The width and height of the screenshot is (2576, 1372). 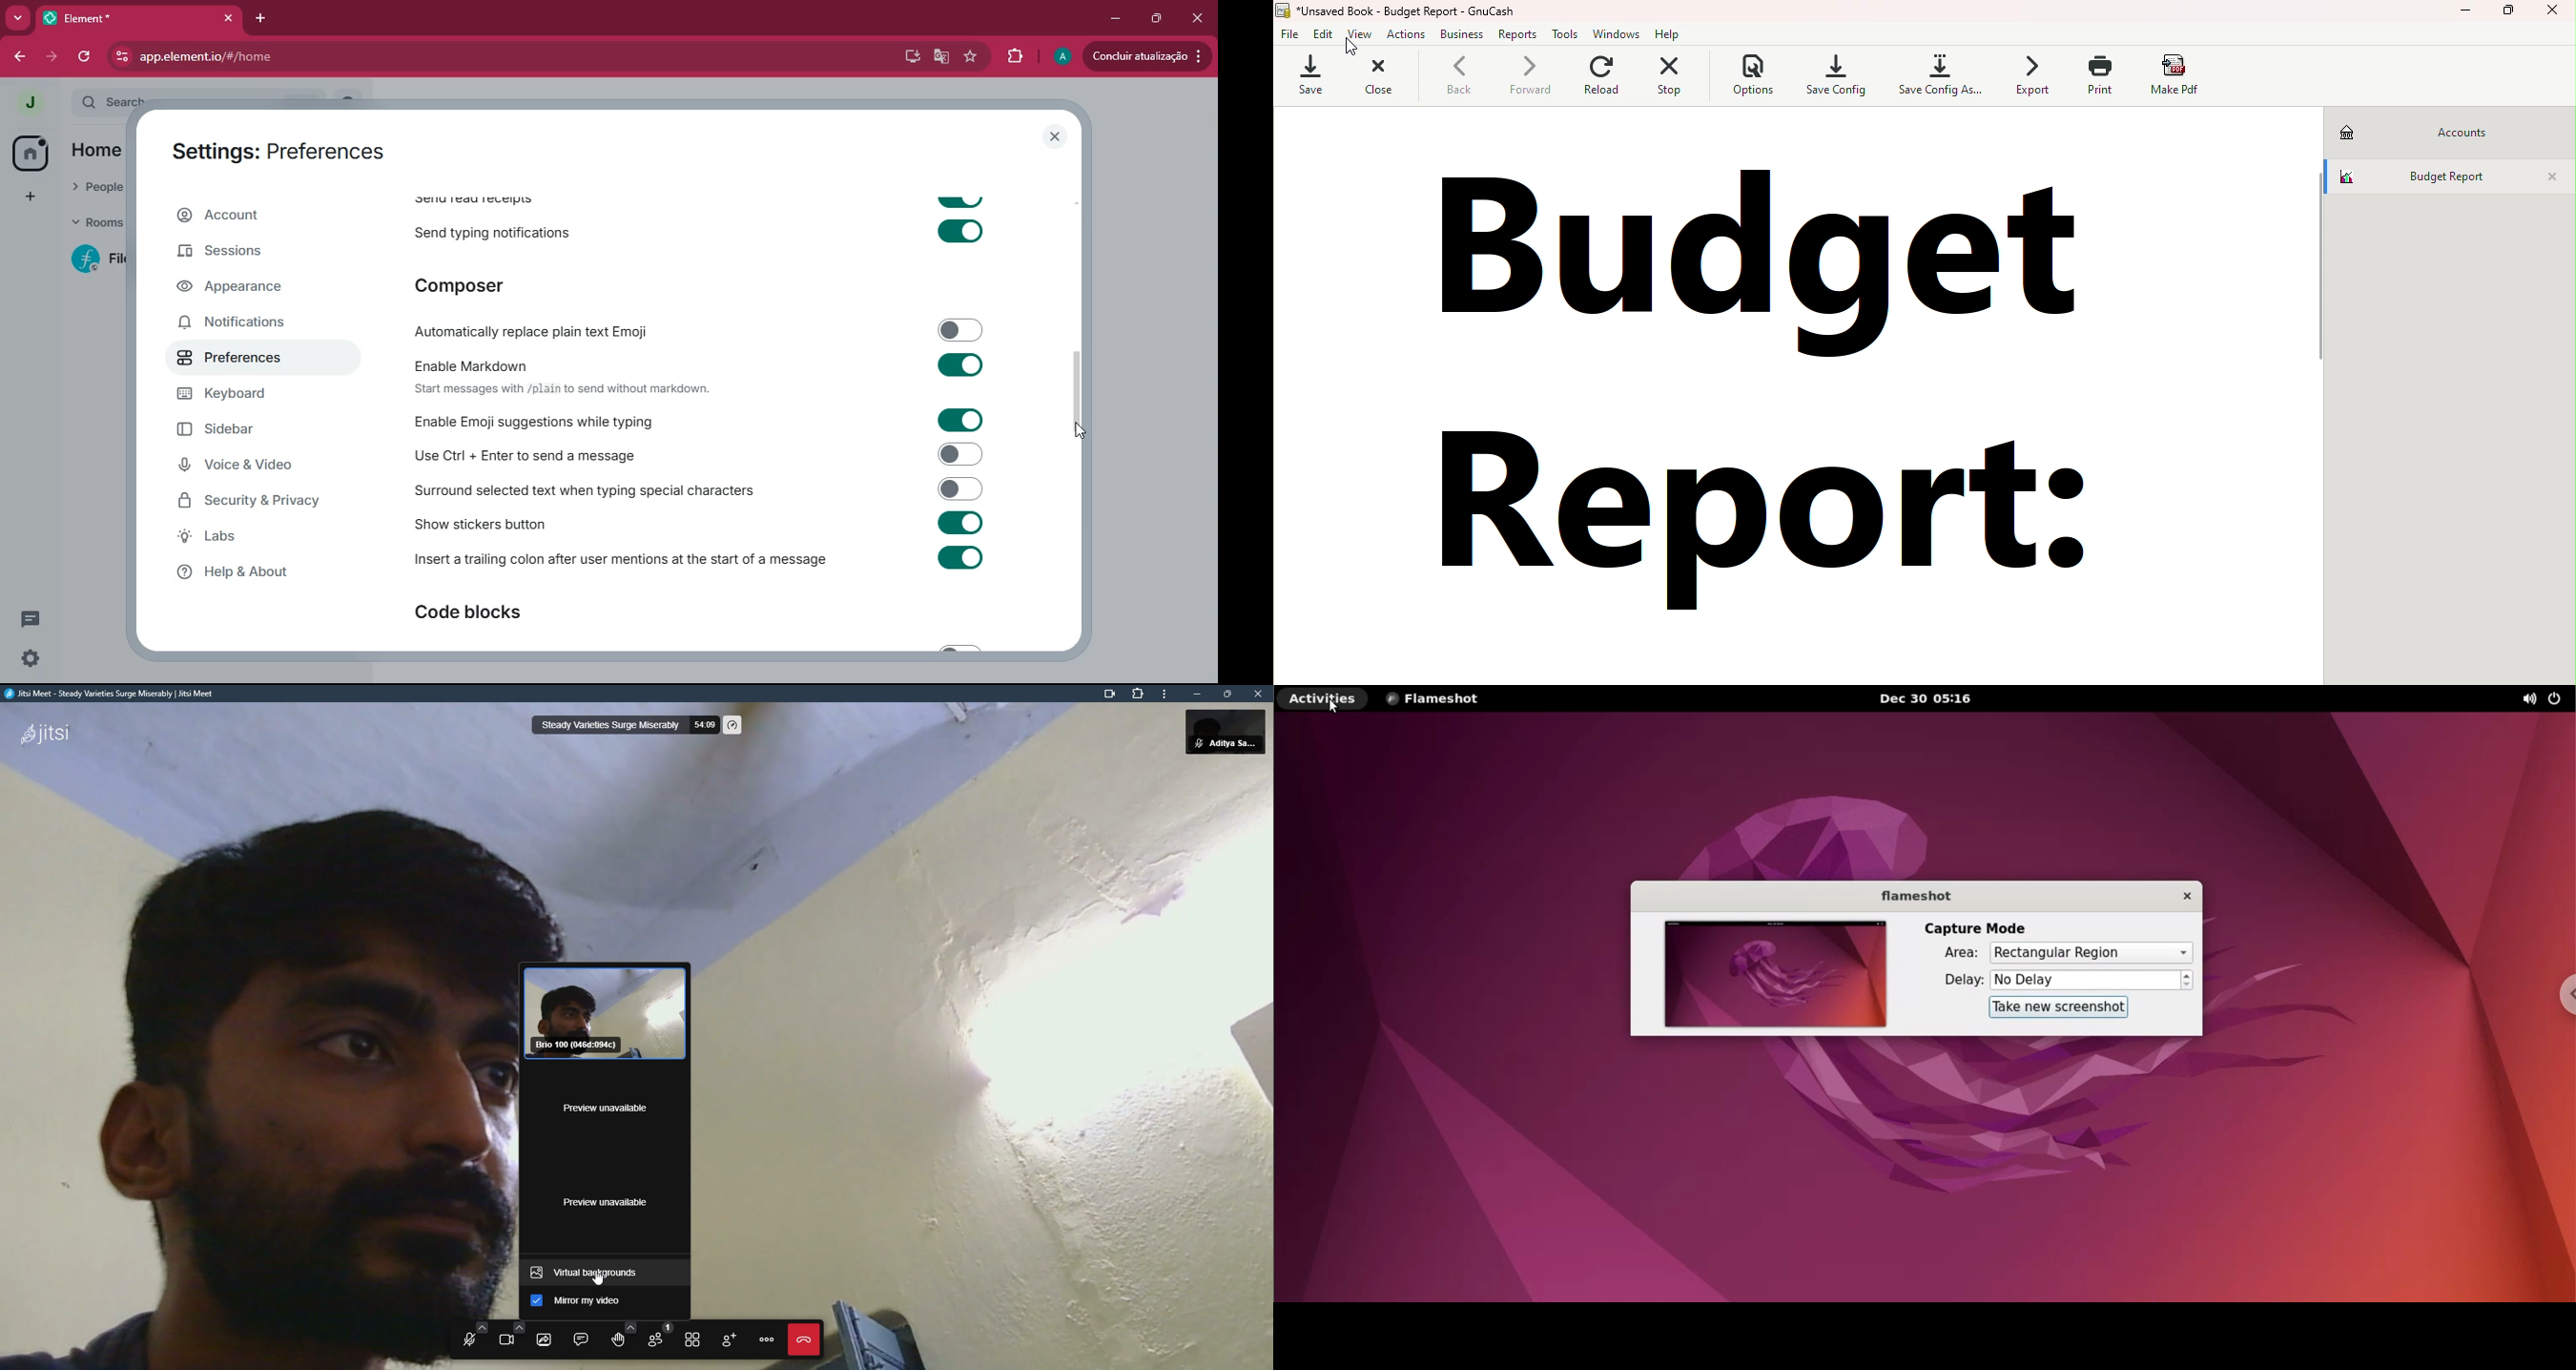 I want to click on enable ctrl enter, so click(x=721, y=454).